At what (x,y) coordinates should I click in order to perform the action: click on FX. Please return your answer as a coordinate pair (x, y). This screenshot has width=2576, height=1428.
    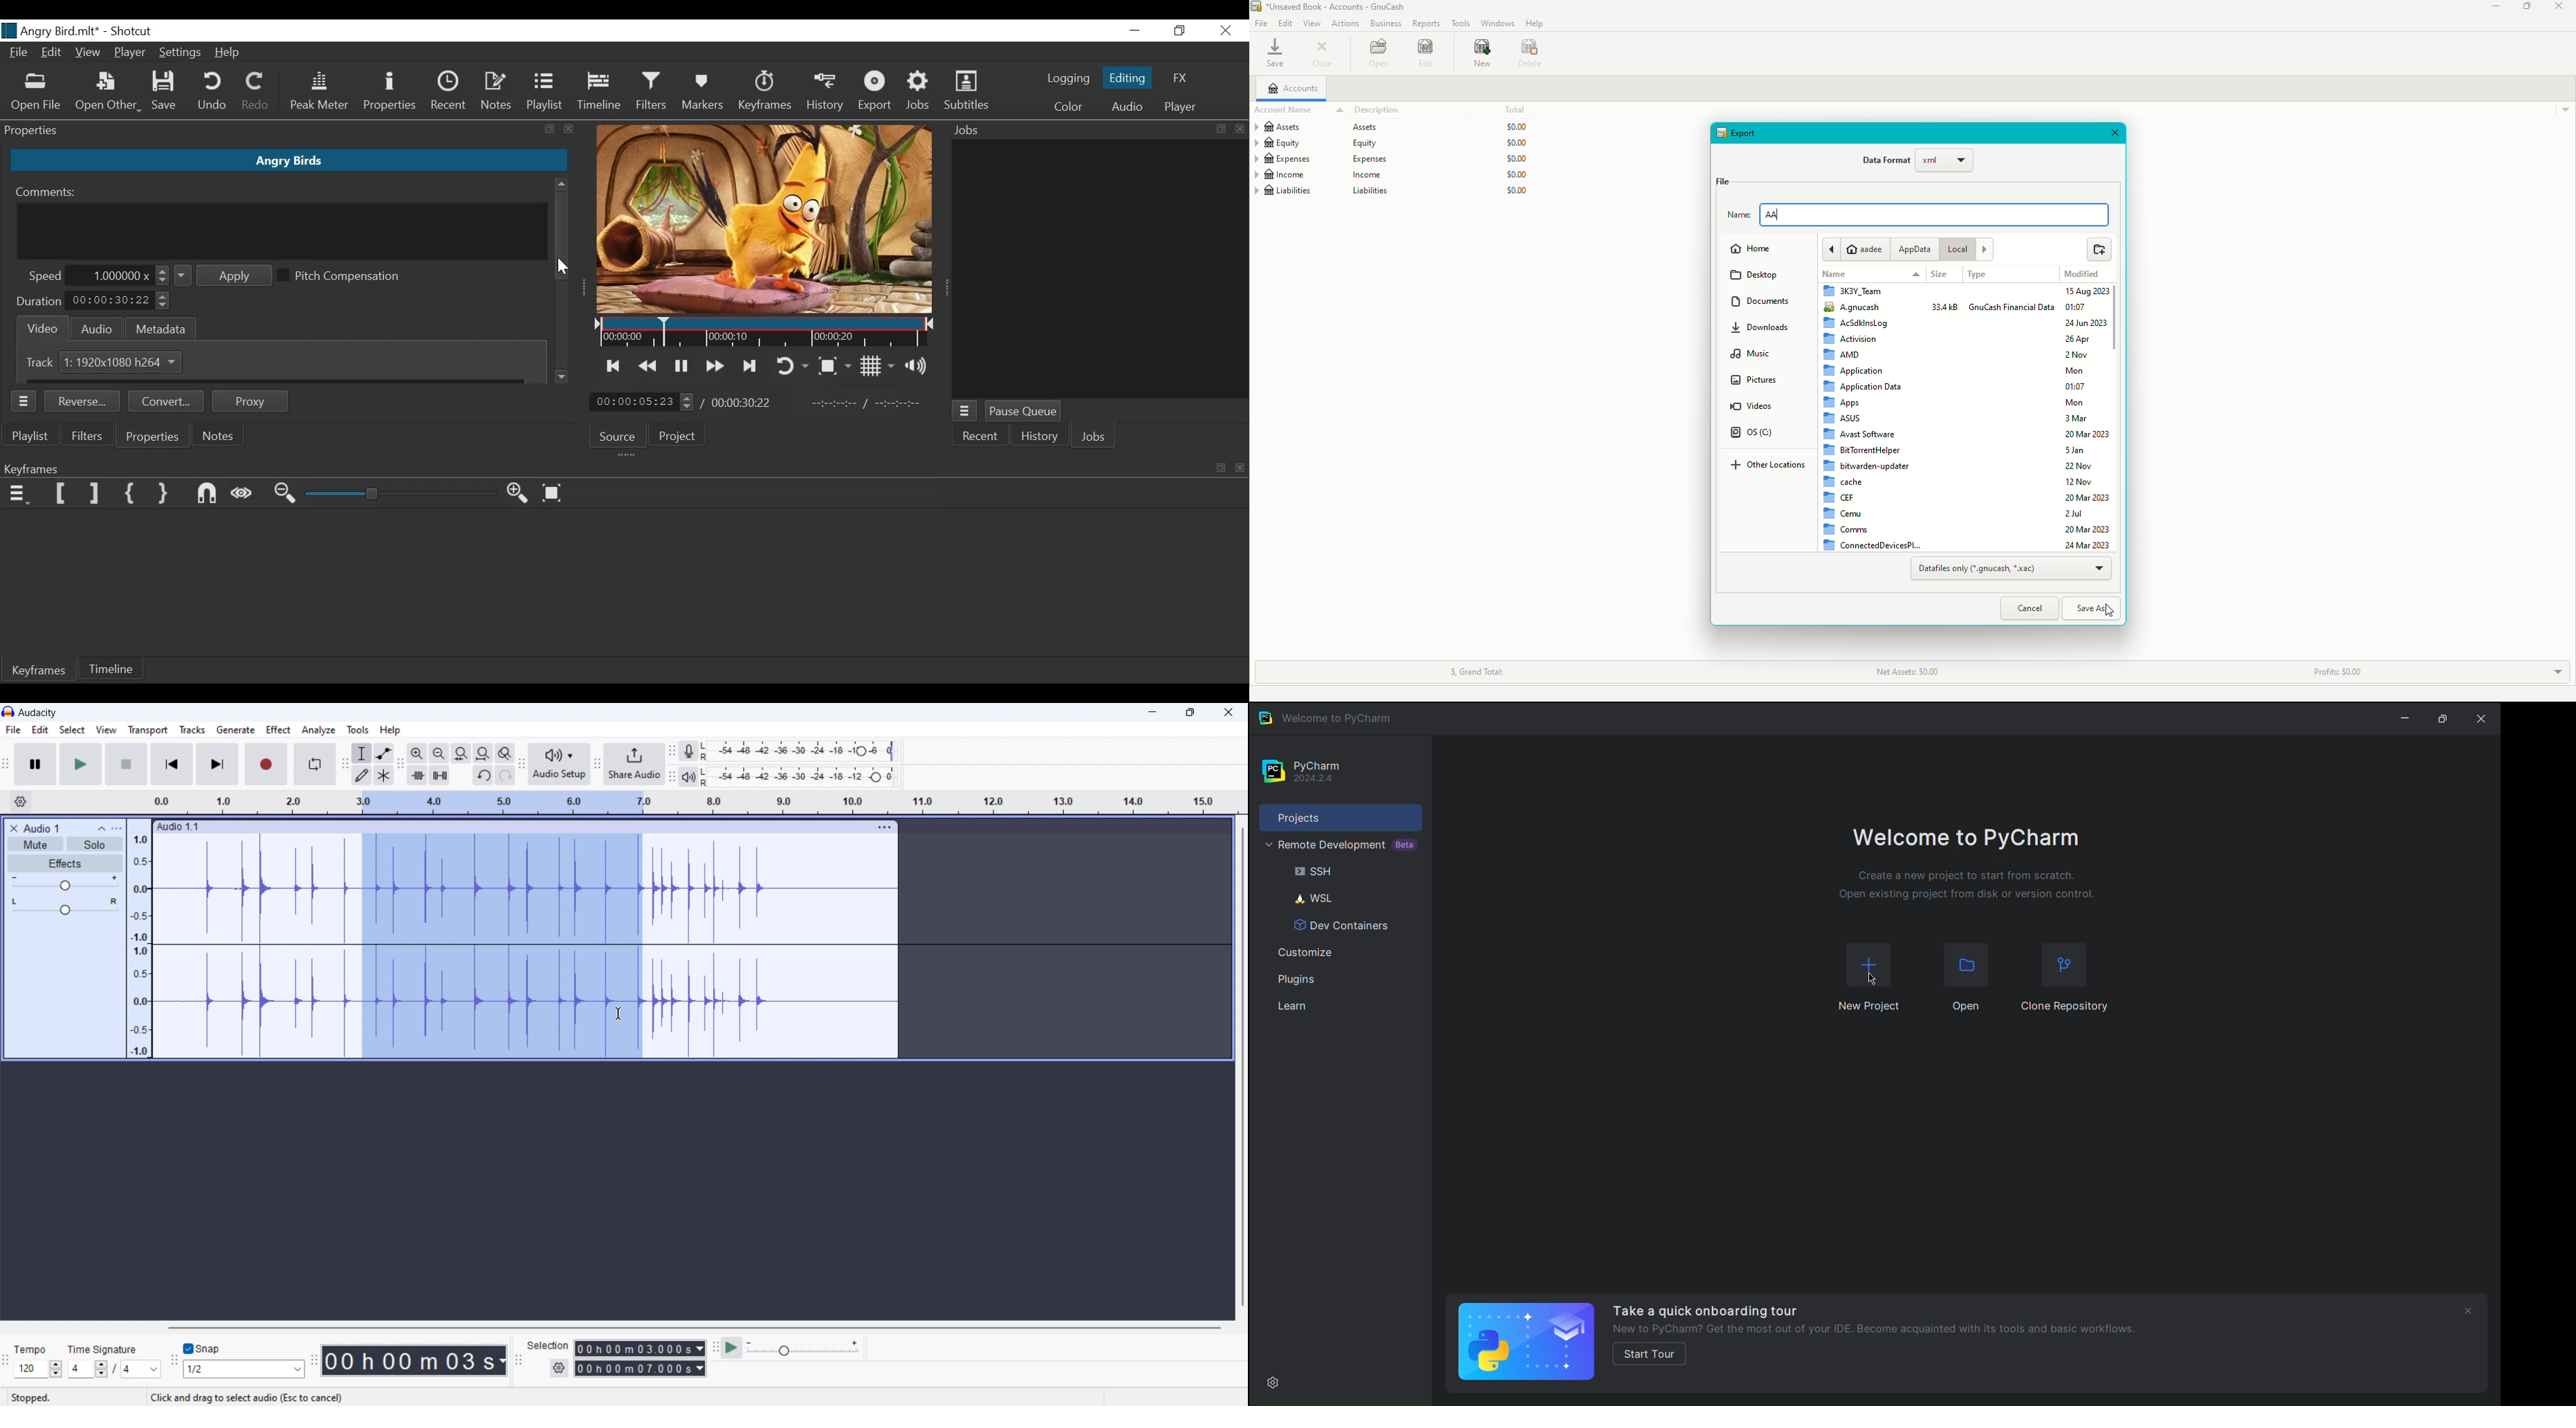
    Looking at the image, I should click on (1182, 76).